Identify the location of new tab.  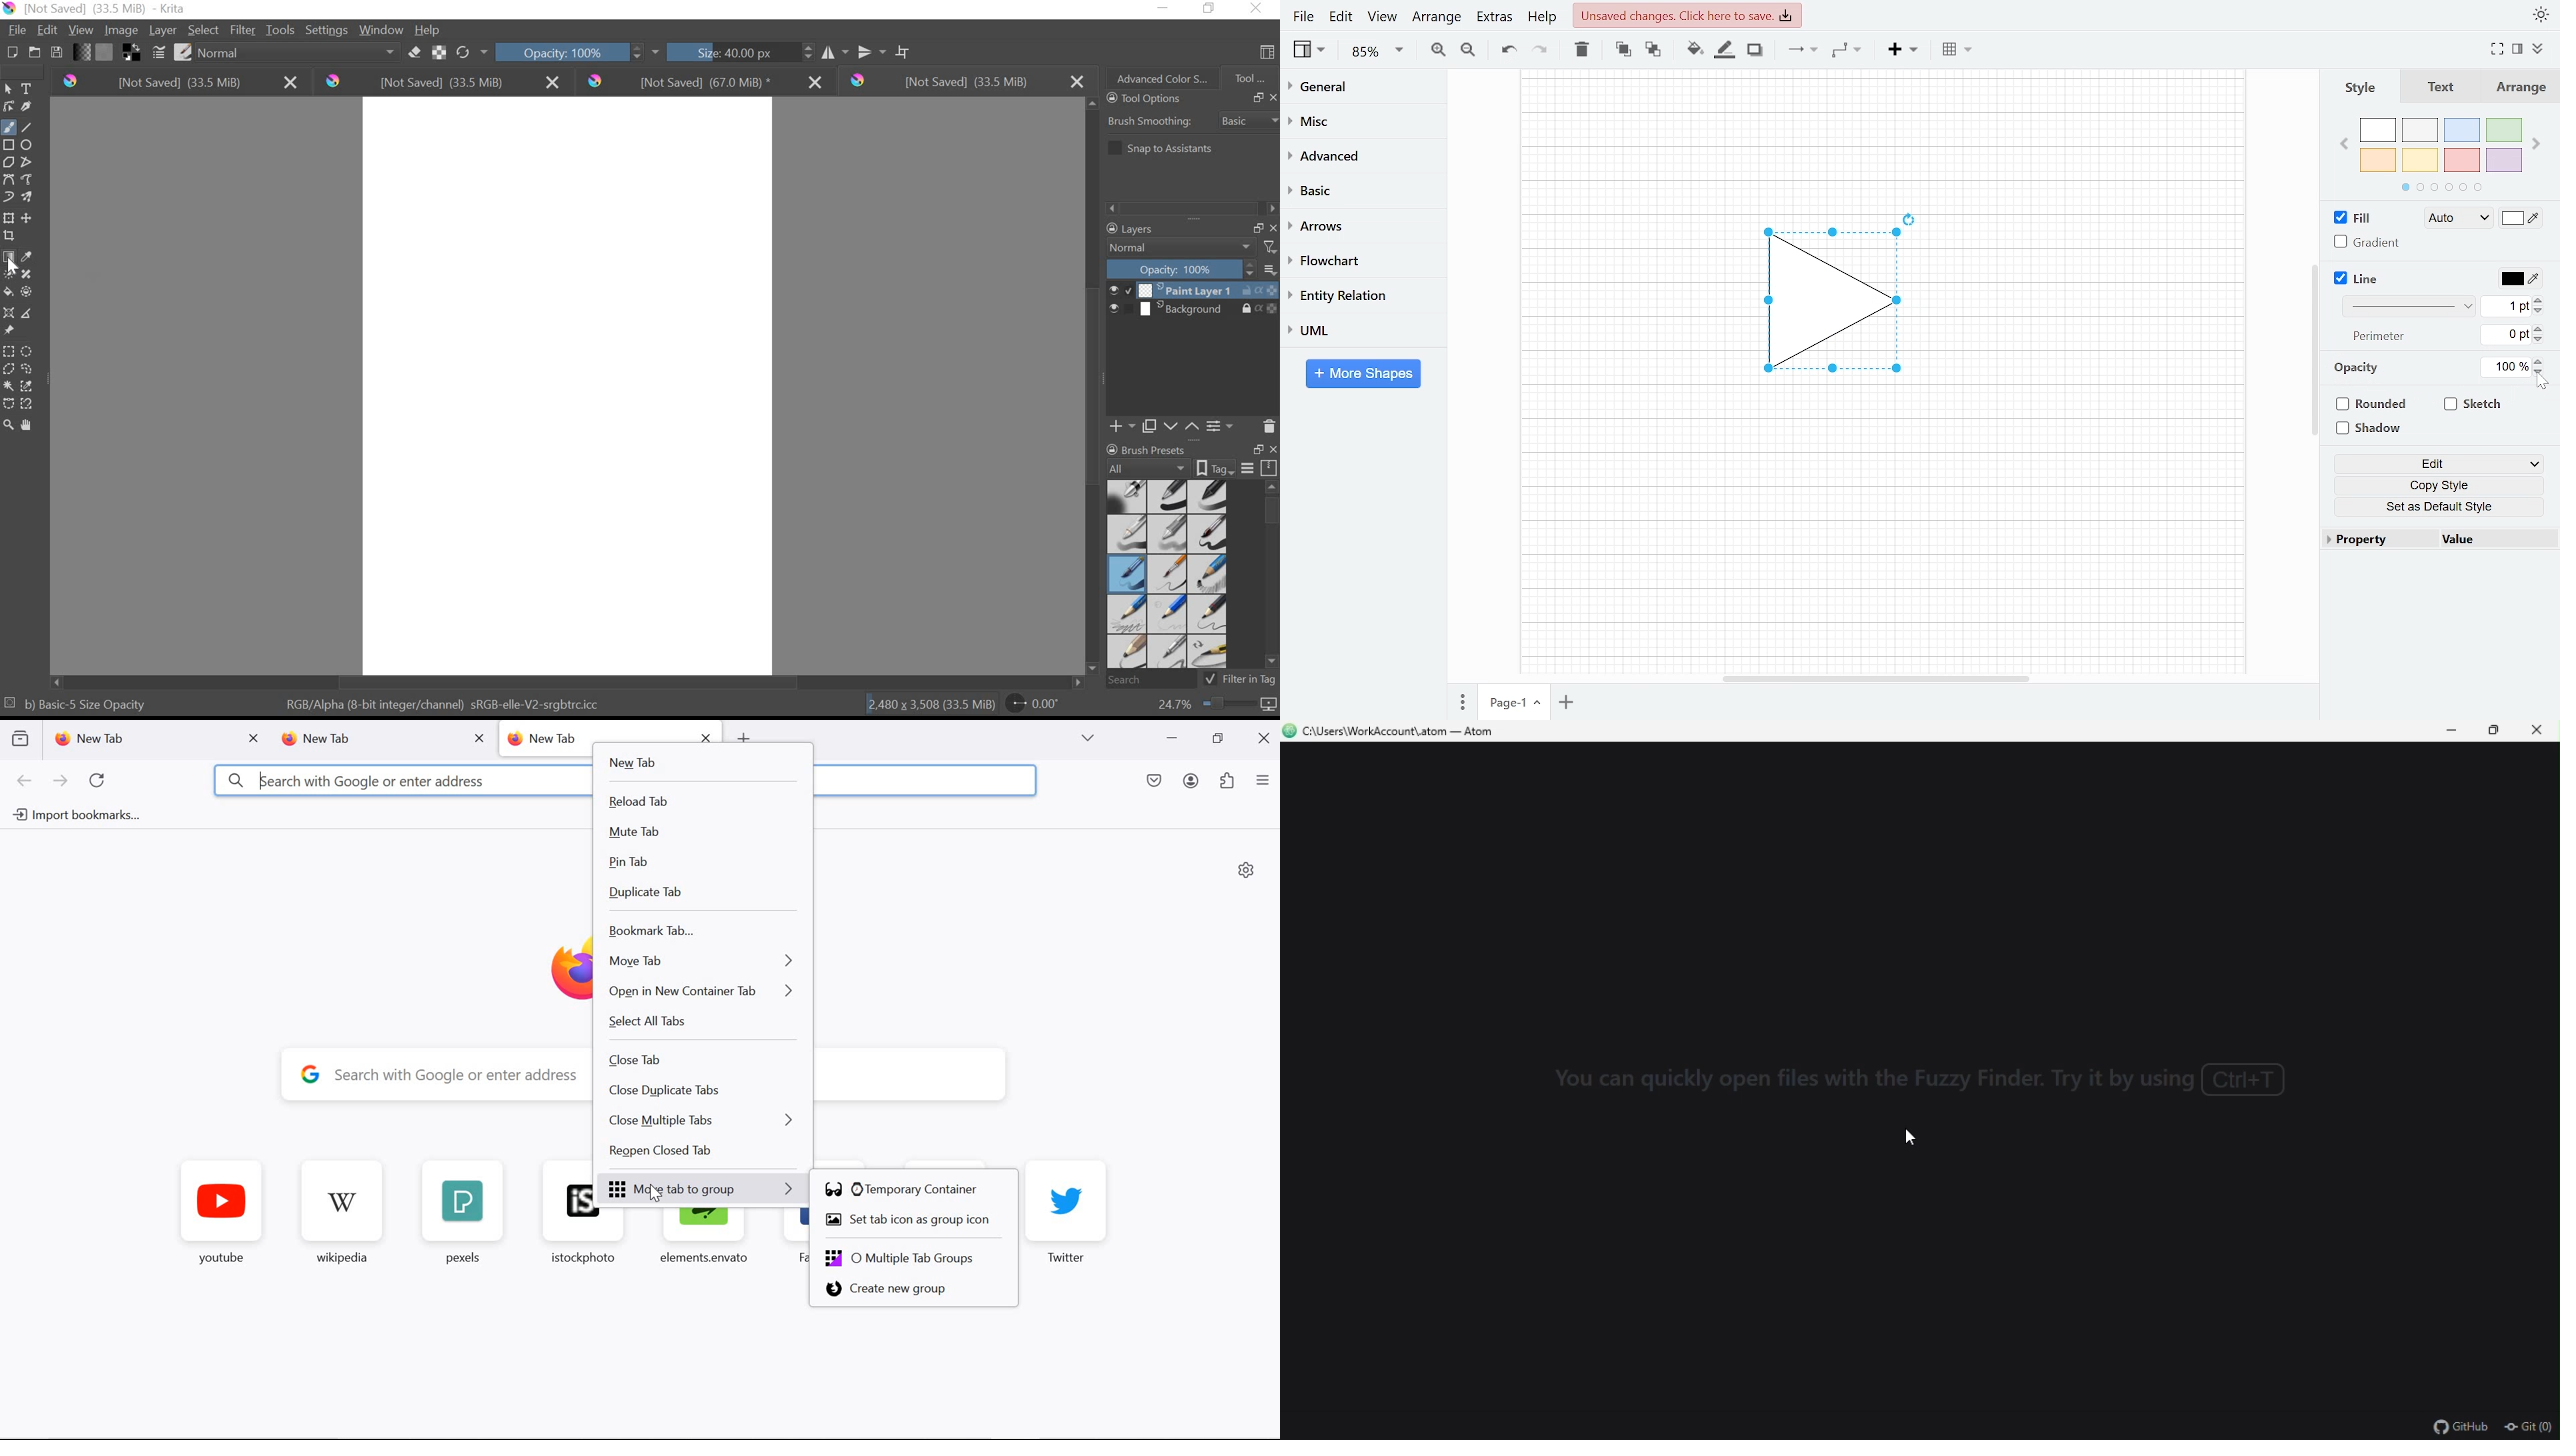
(546, 739).